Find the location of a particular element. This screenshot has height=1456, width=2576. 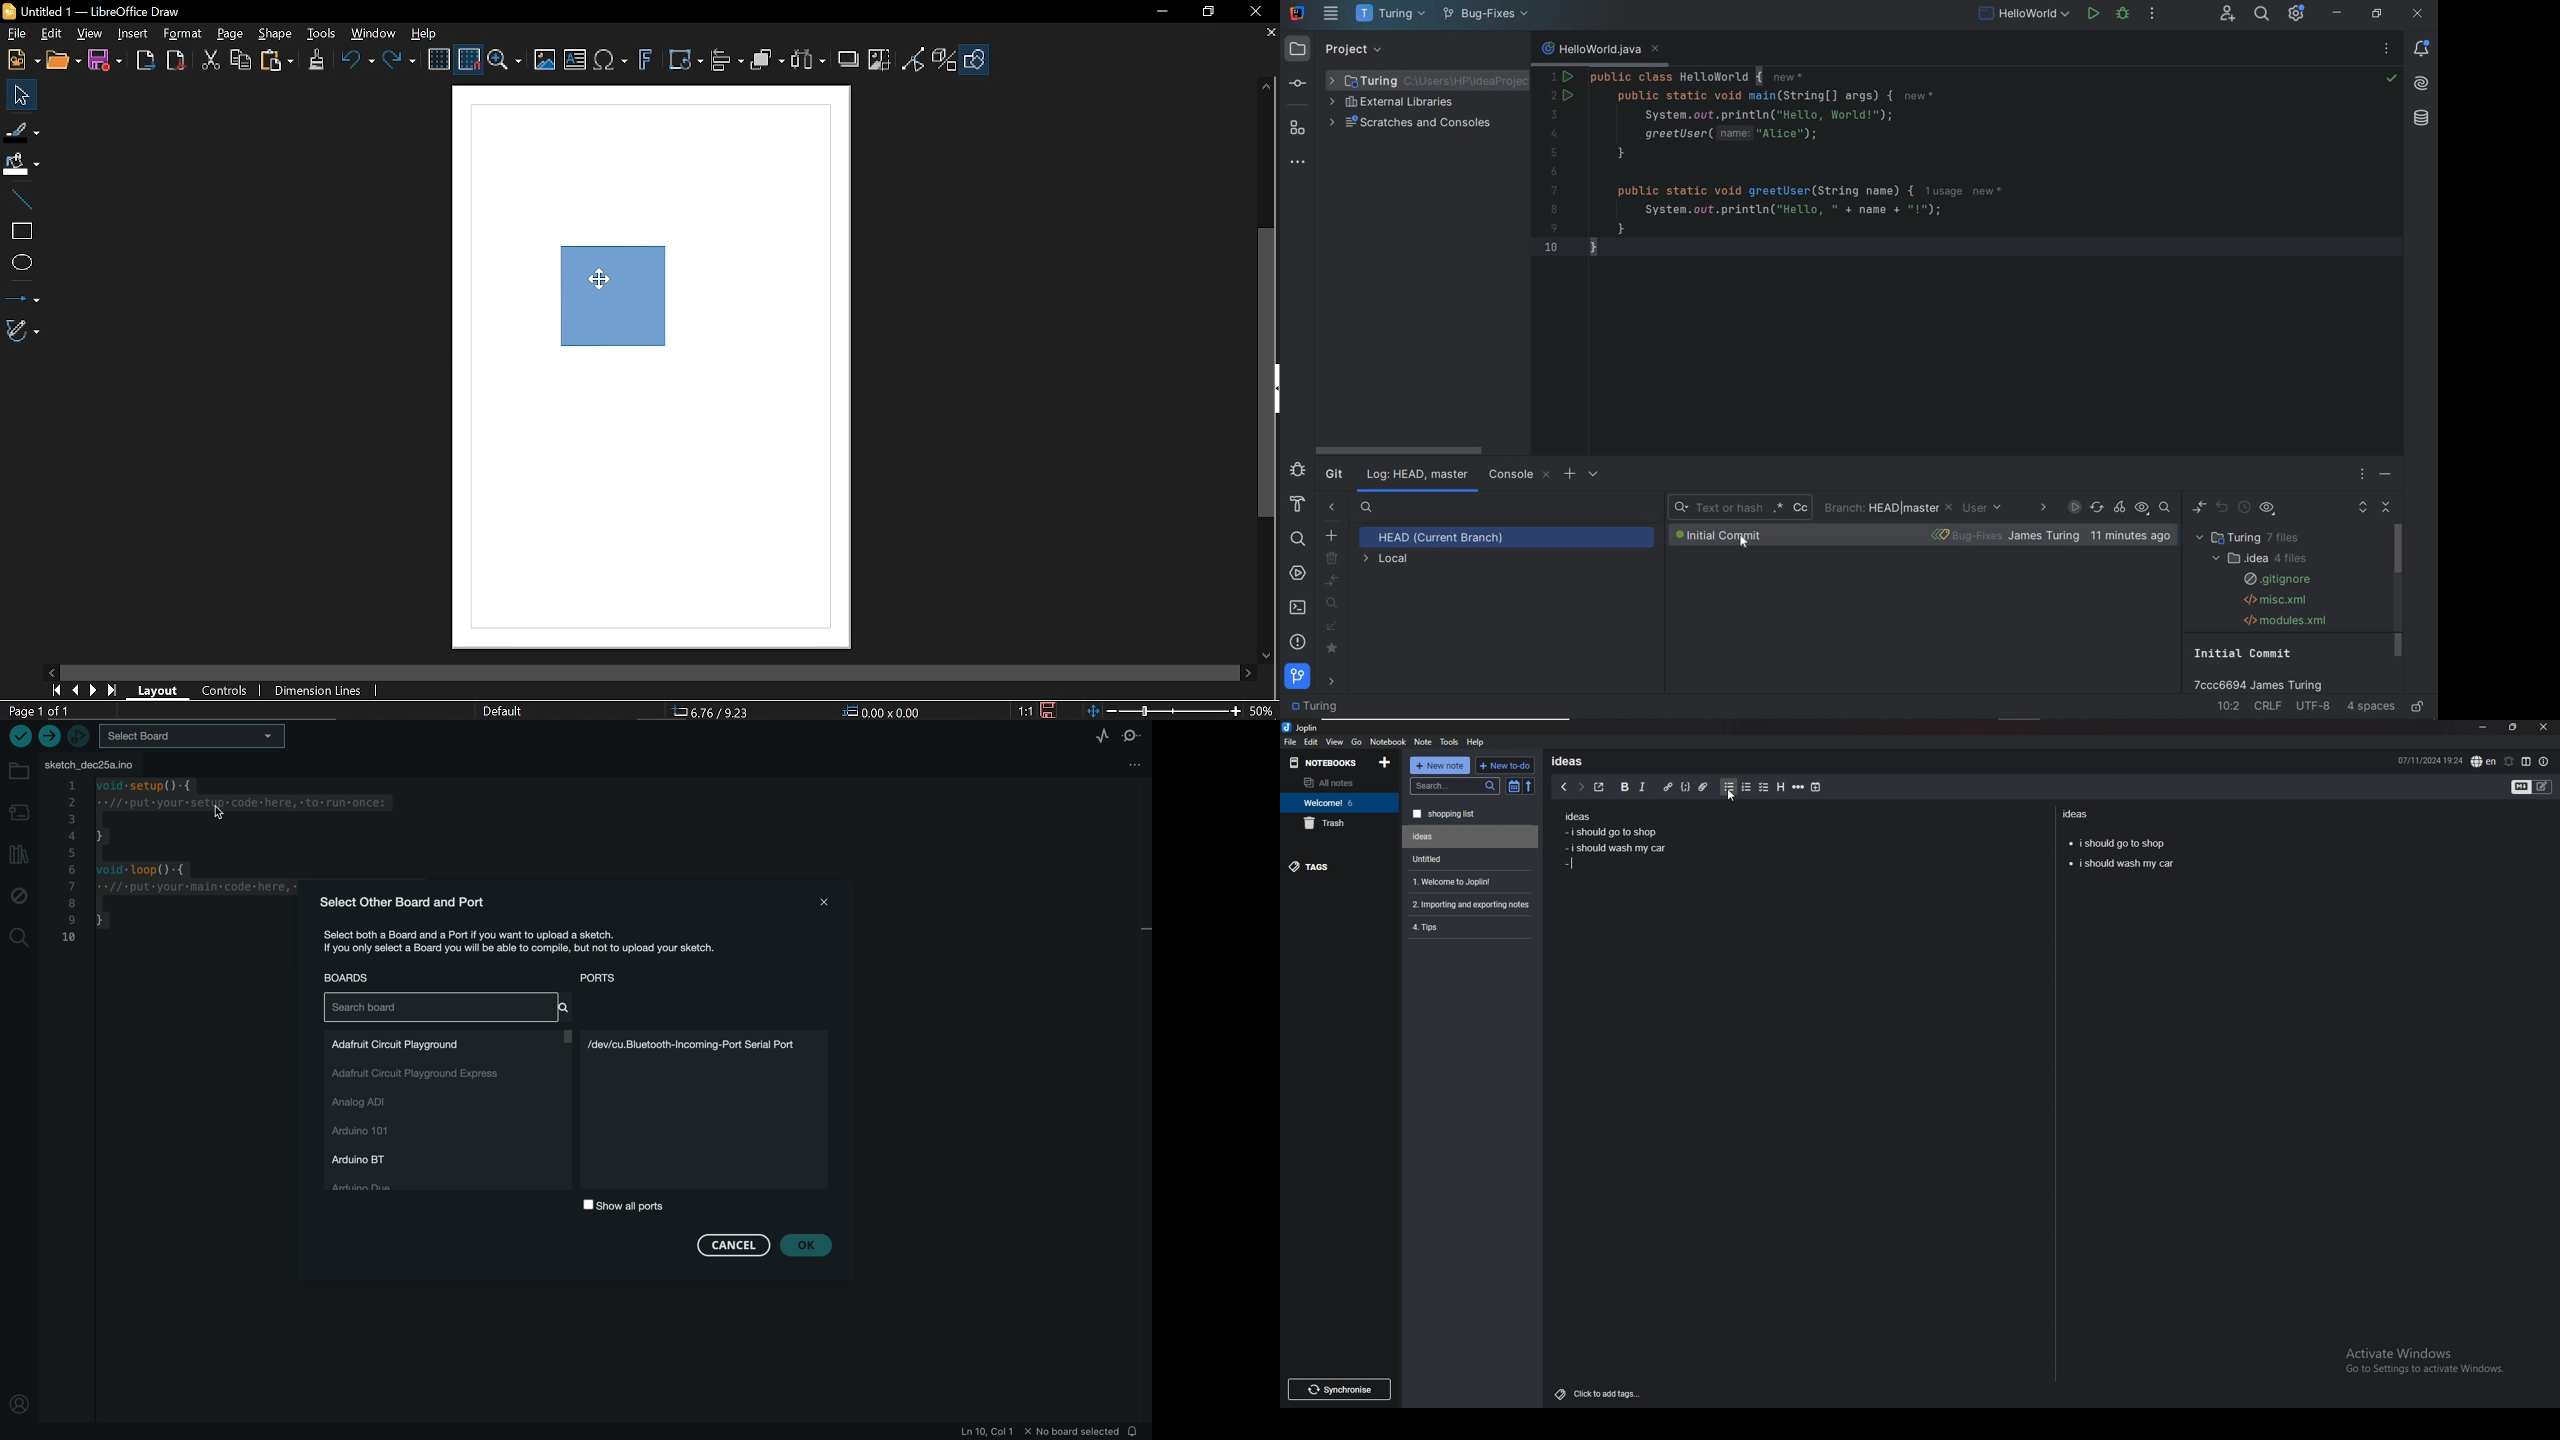

Export to pdf is located at coordinates (174, 60).